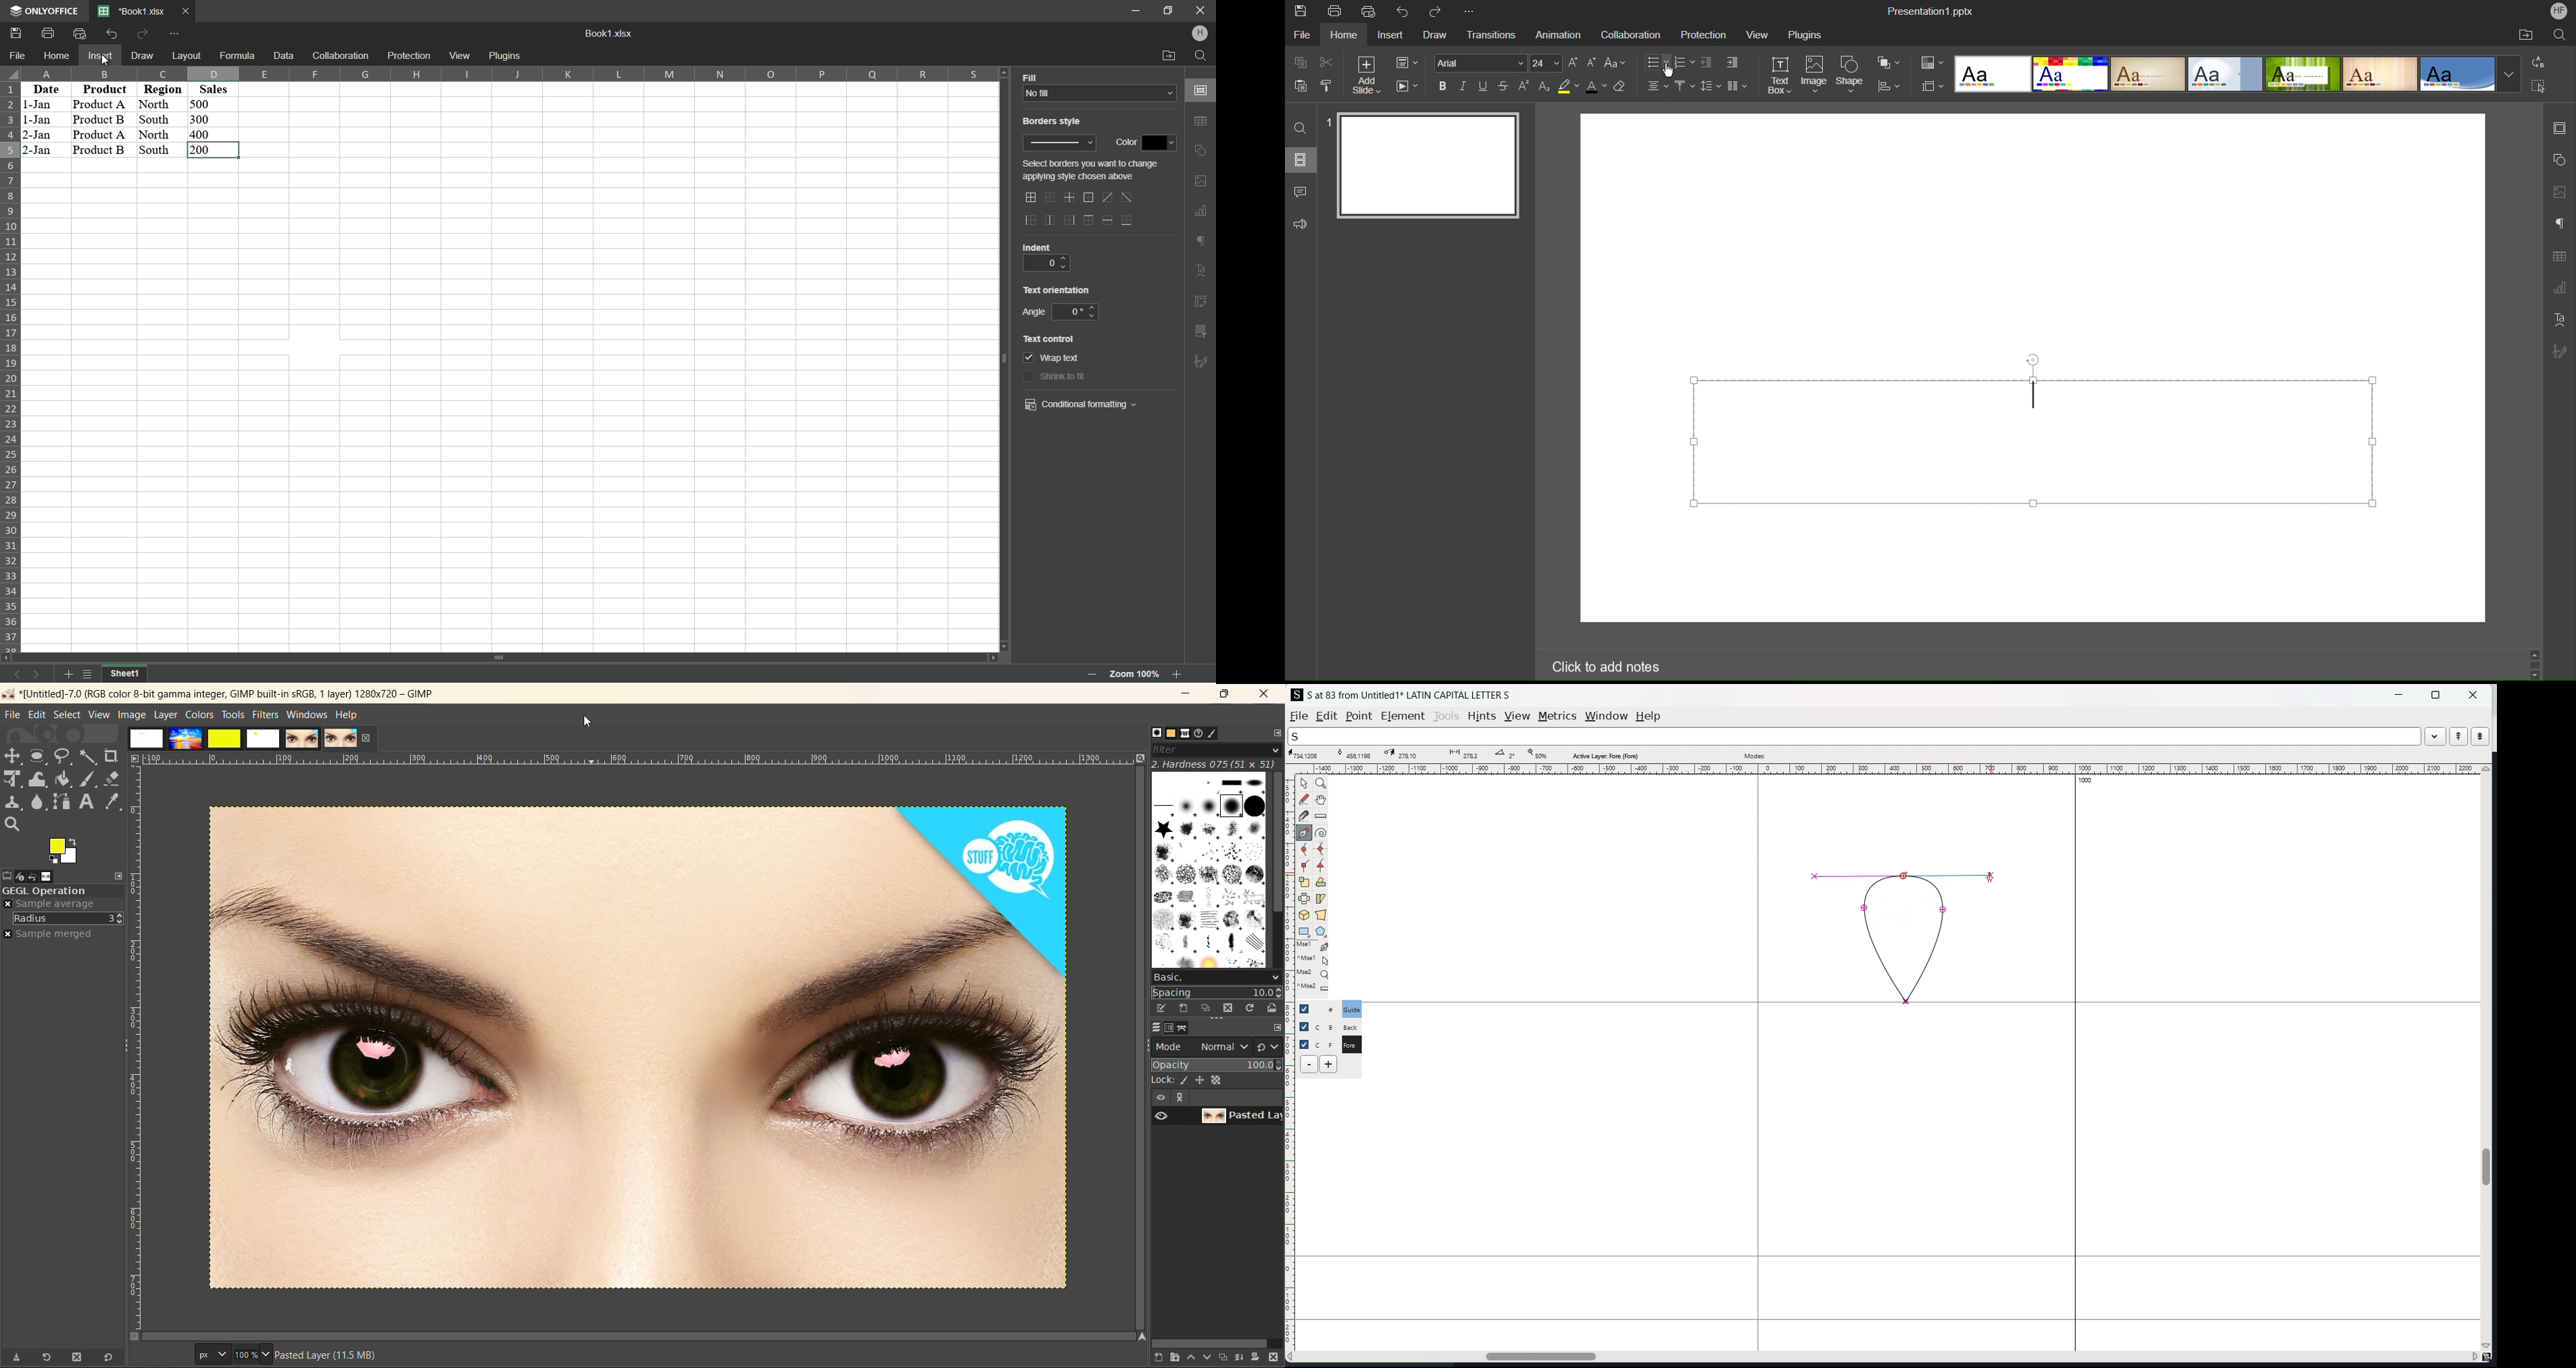  What do you see at coordinates (1161, 1080) in the screenshot?
I see `lock :` at bounding box center [1161, 1080].